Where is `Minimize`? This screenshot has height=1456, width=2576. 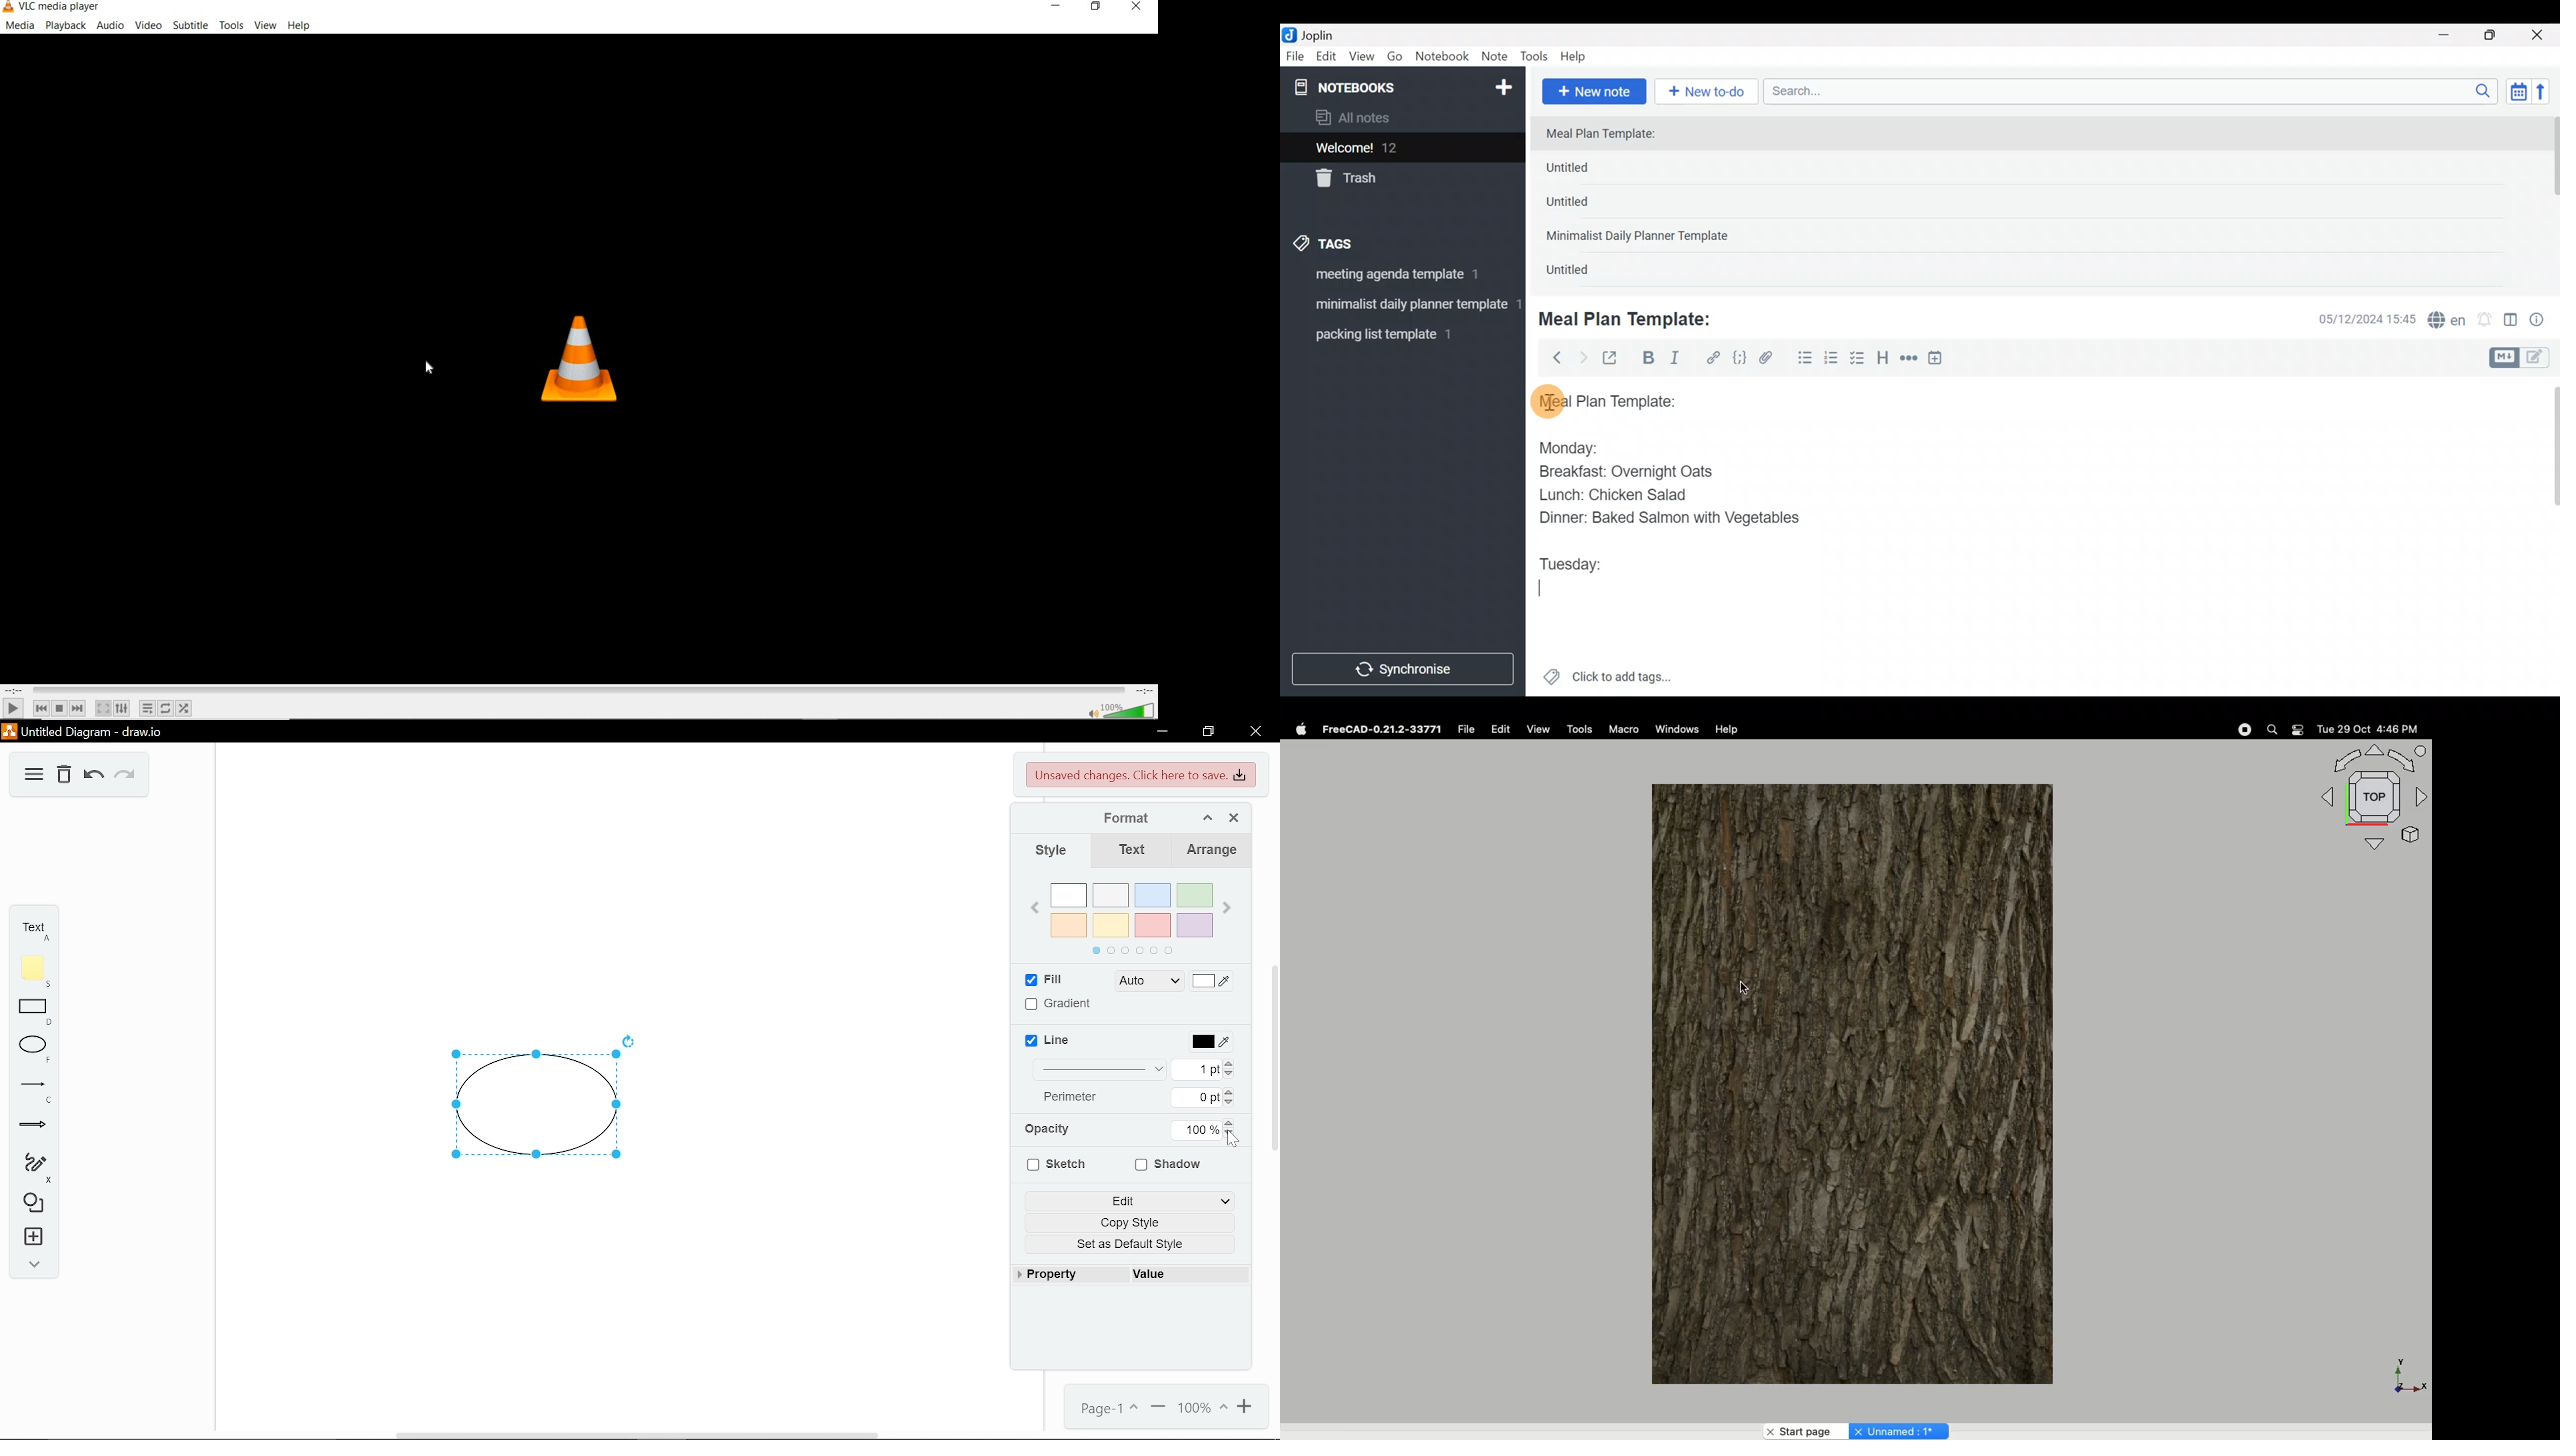 Minimize is located at coordinates (1160, 732).